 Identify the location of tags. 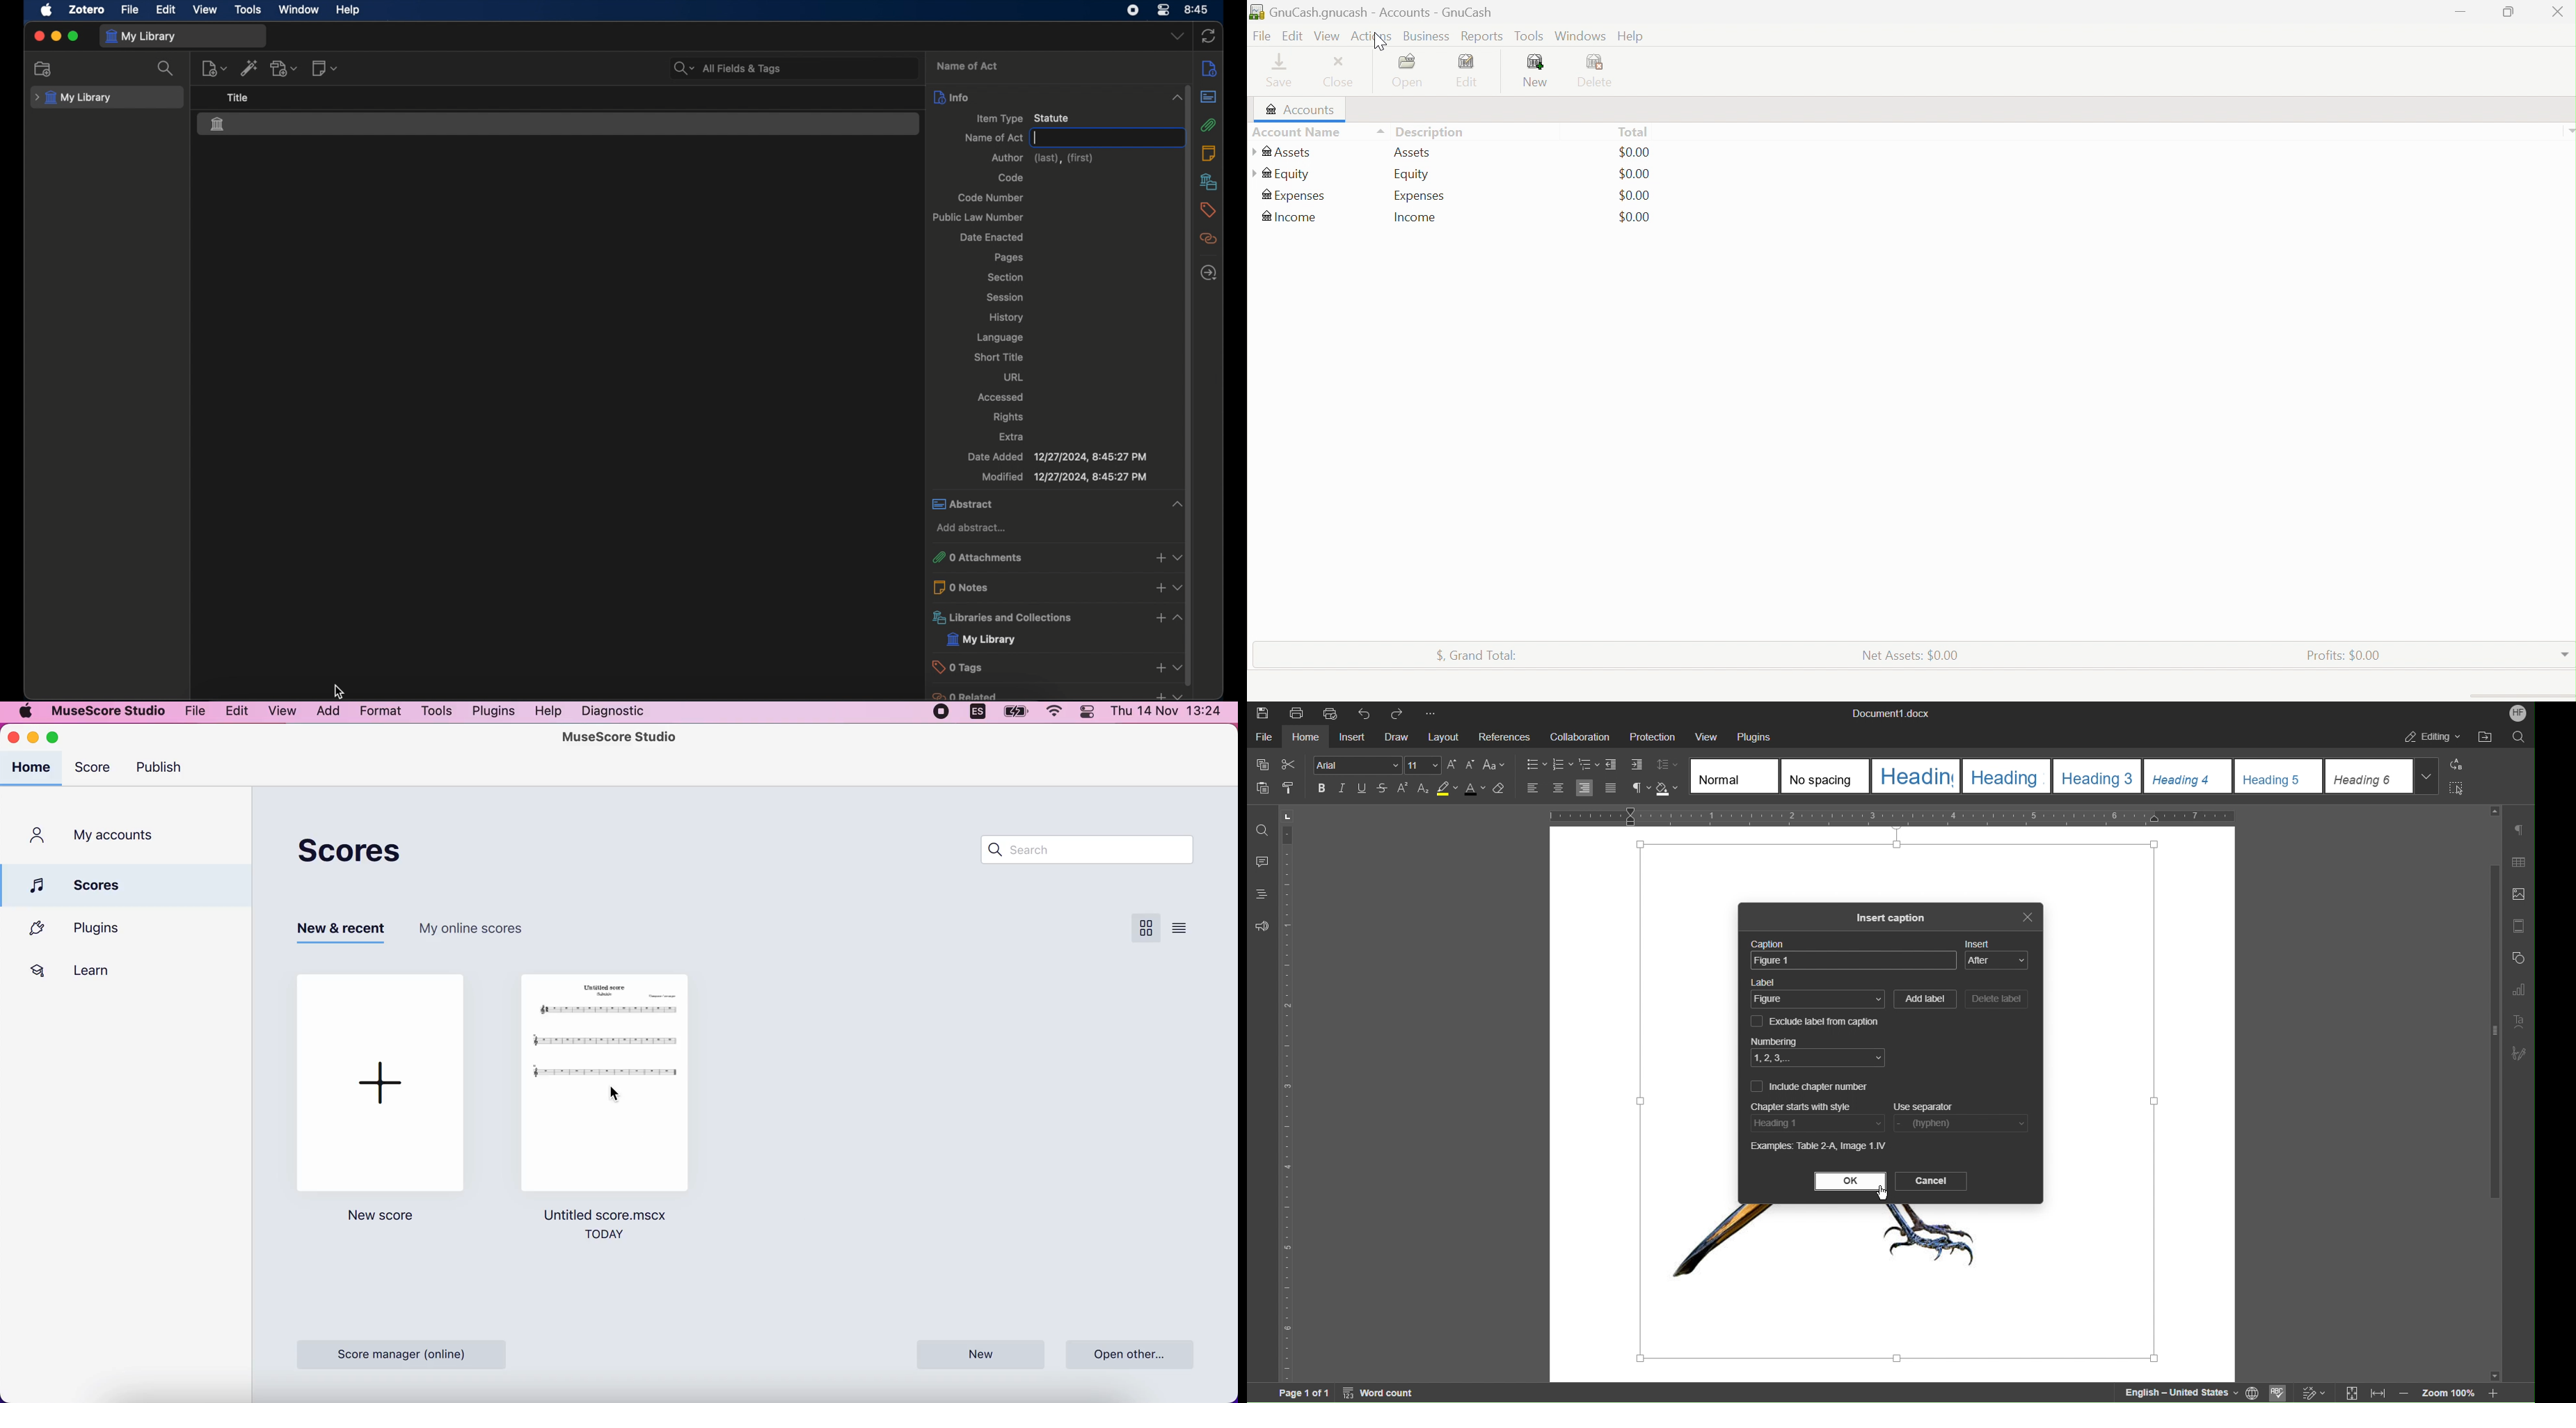
(1207, 210).